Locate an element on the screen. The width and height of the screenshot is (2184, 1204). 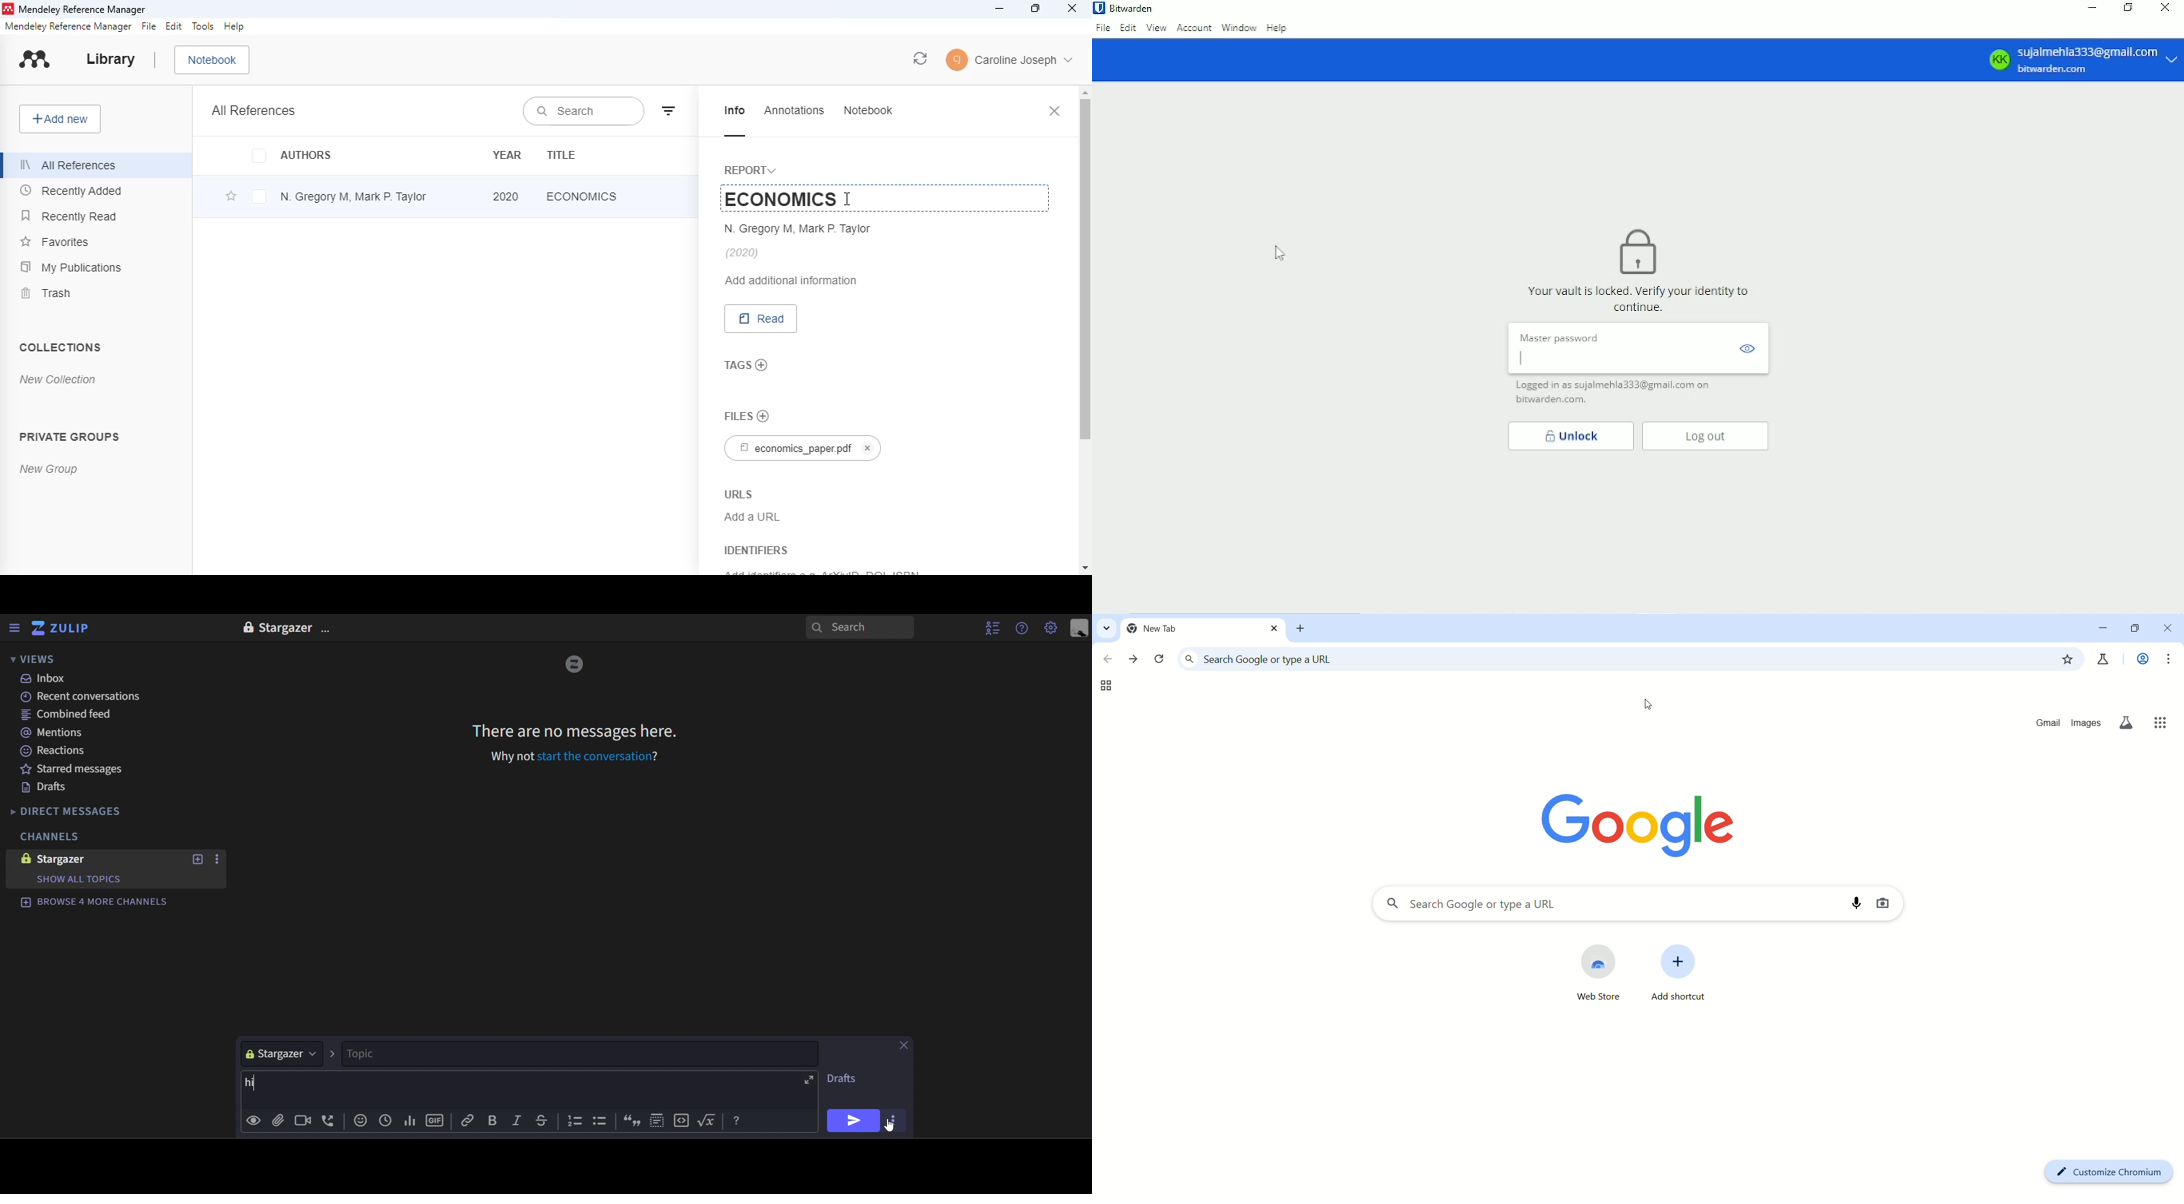
search is located at coordinates (1608, 902).